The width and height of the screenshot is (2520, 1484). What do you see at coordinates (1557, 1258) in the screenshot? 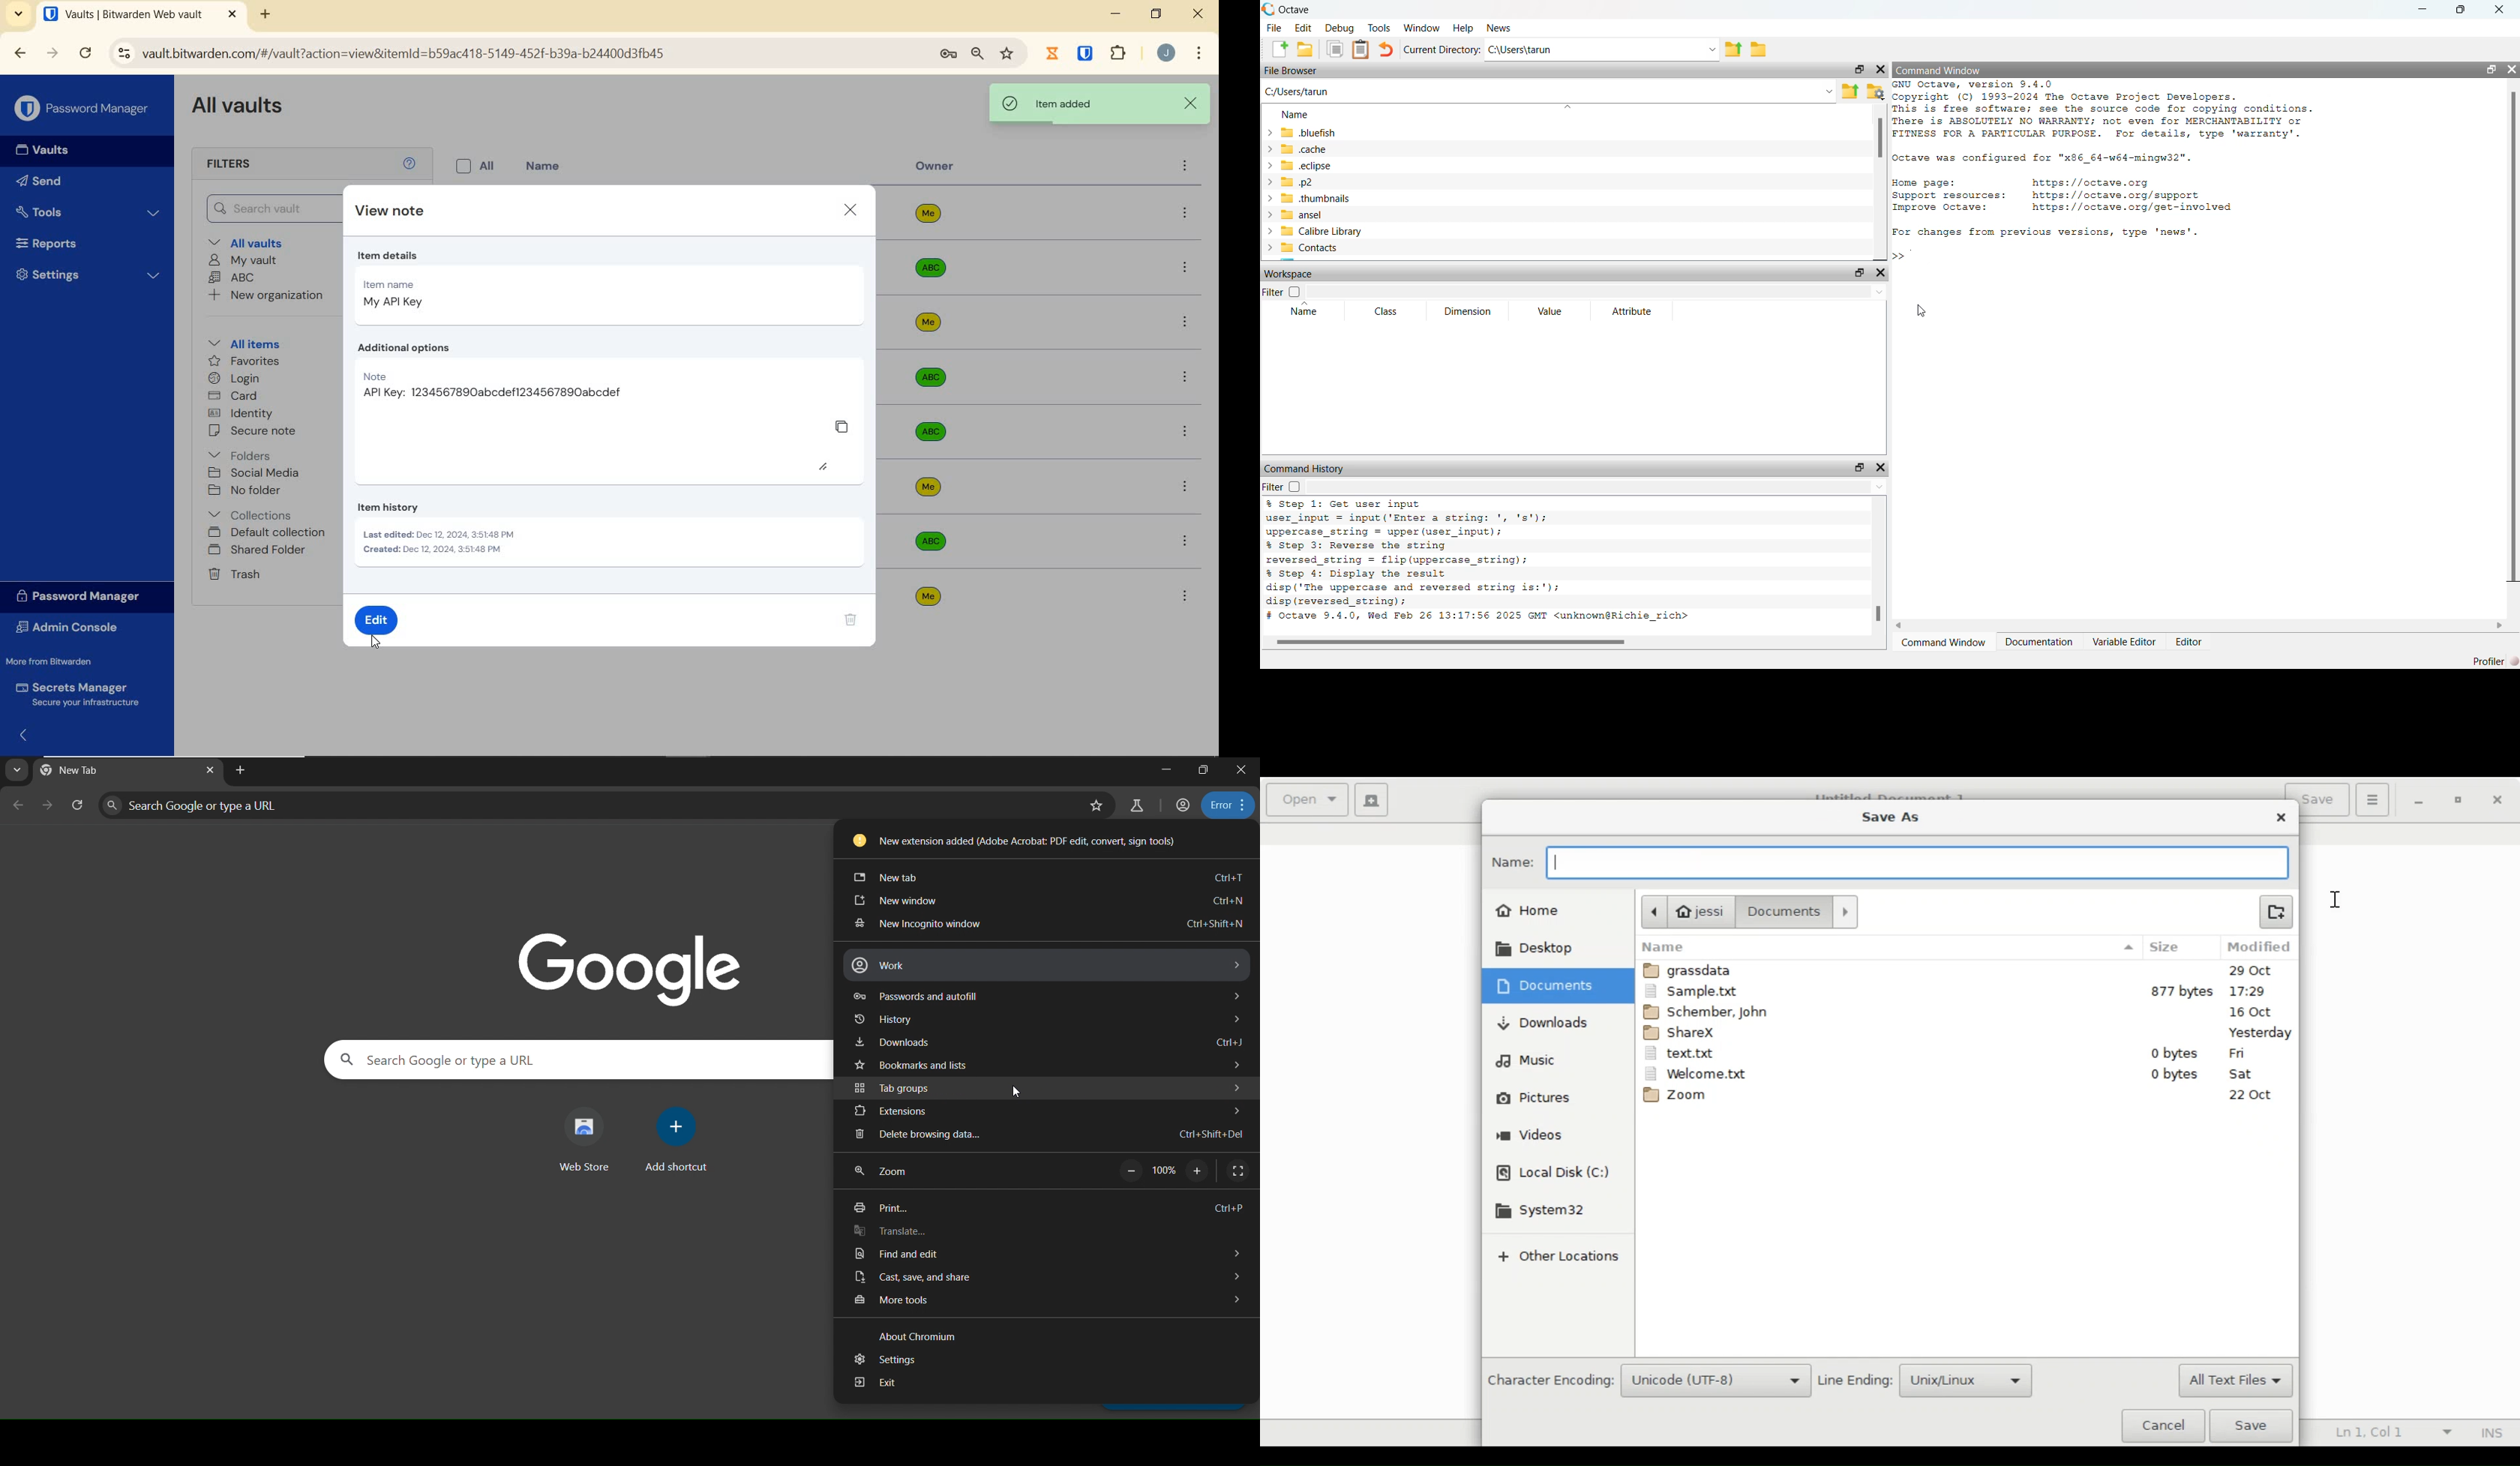
I see `Other locations` at bounding box center [1557, 1258].